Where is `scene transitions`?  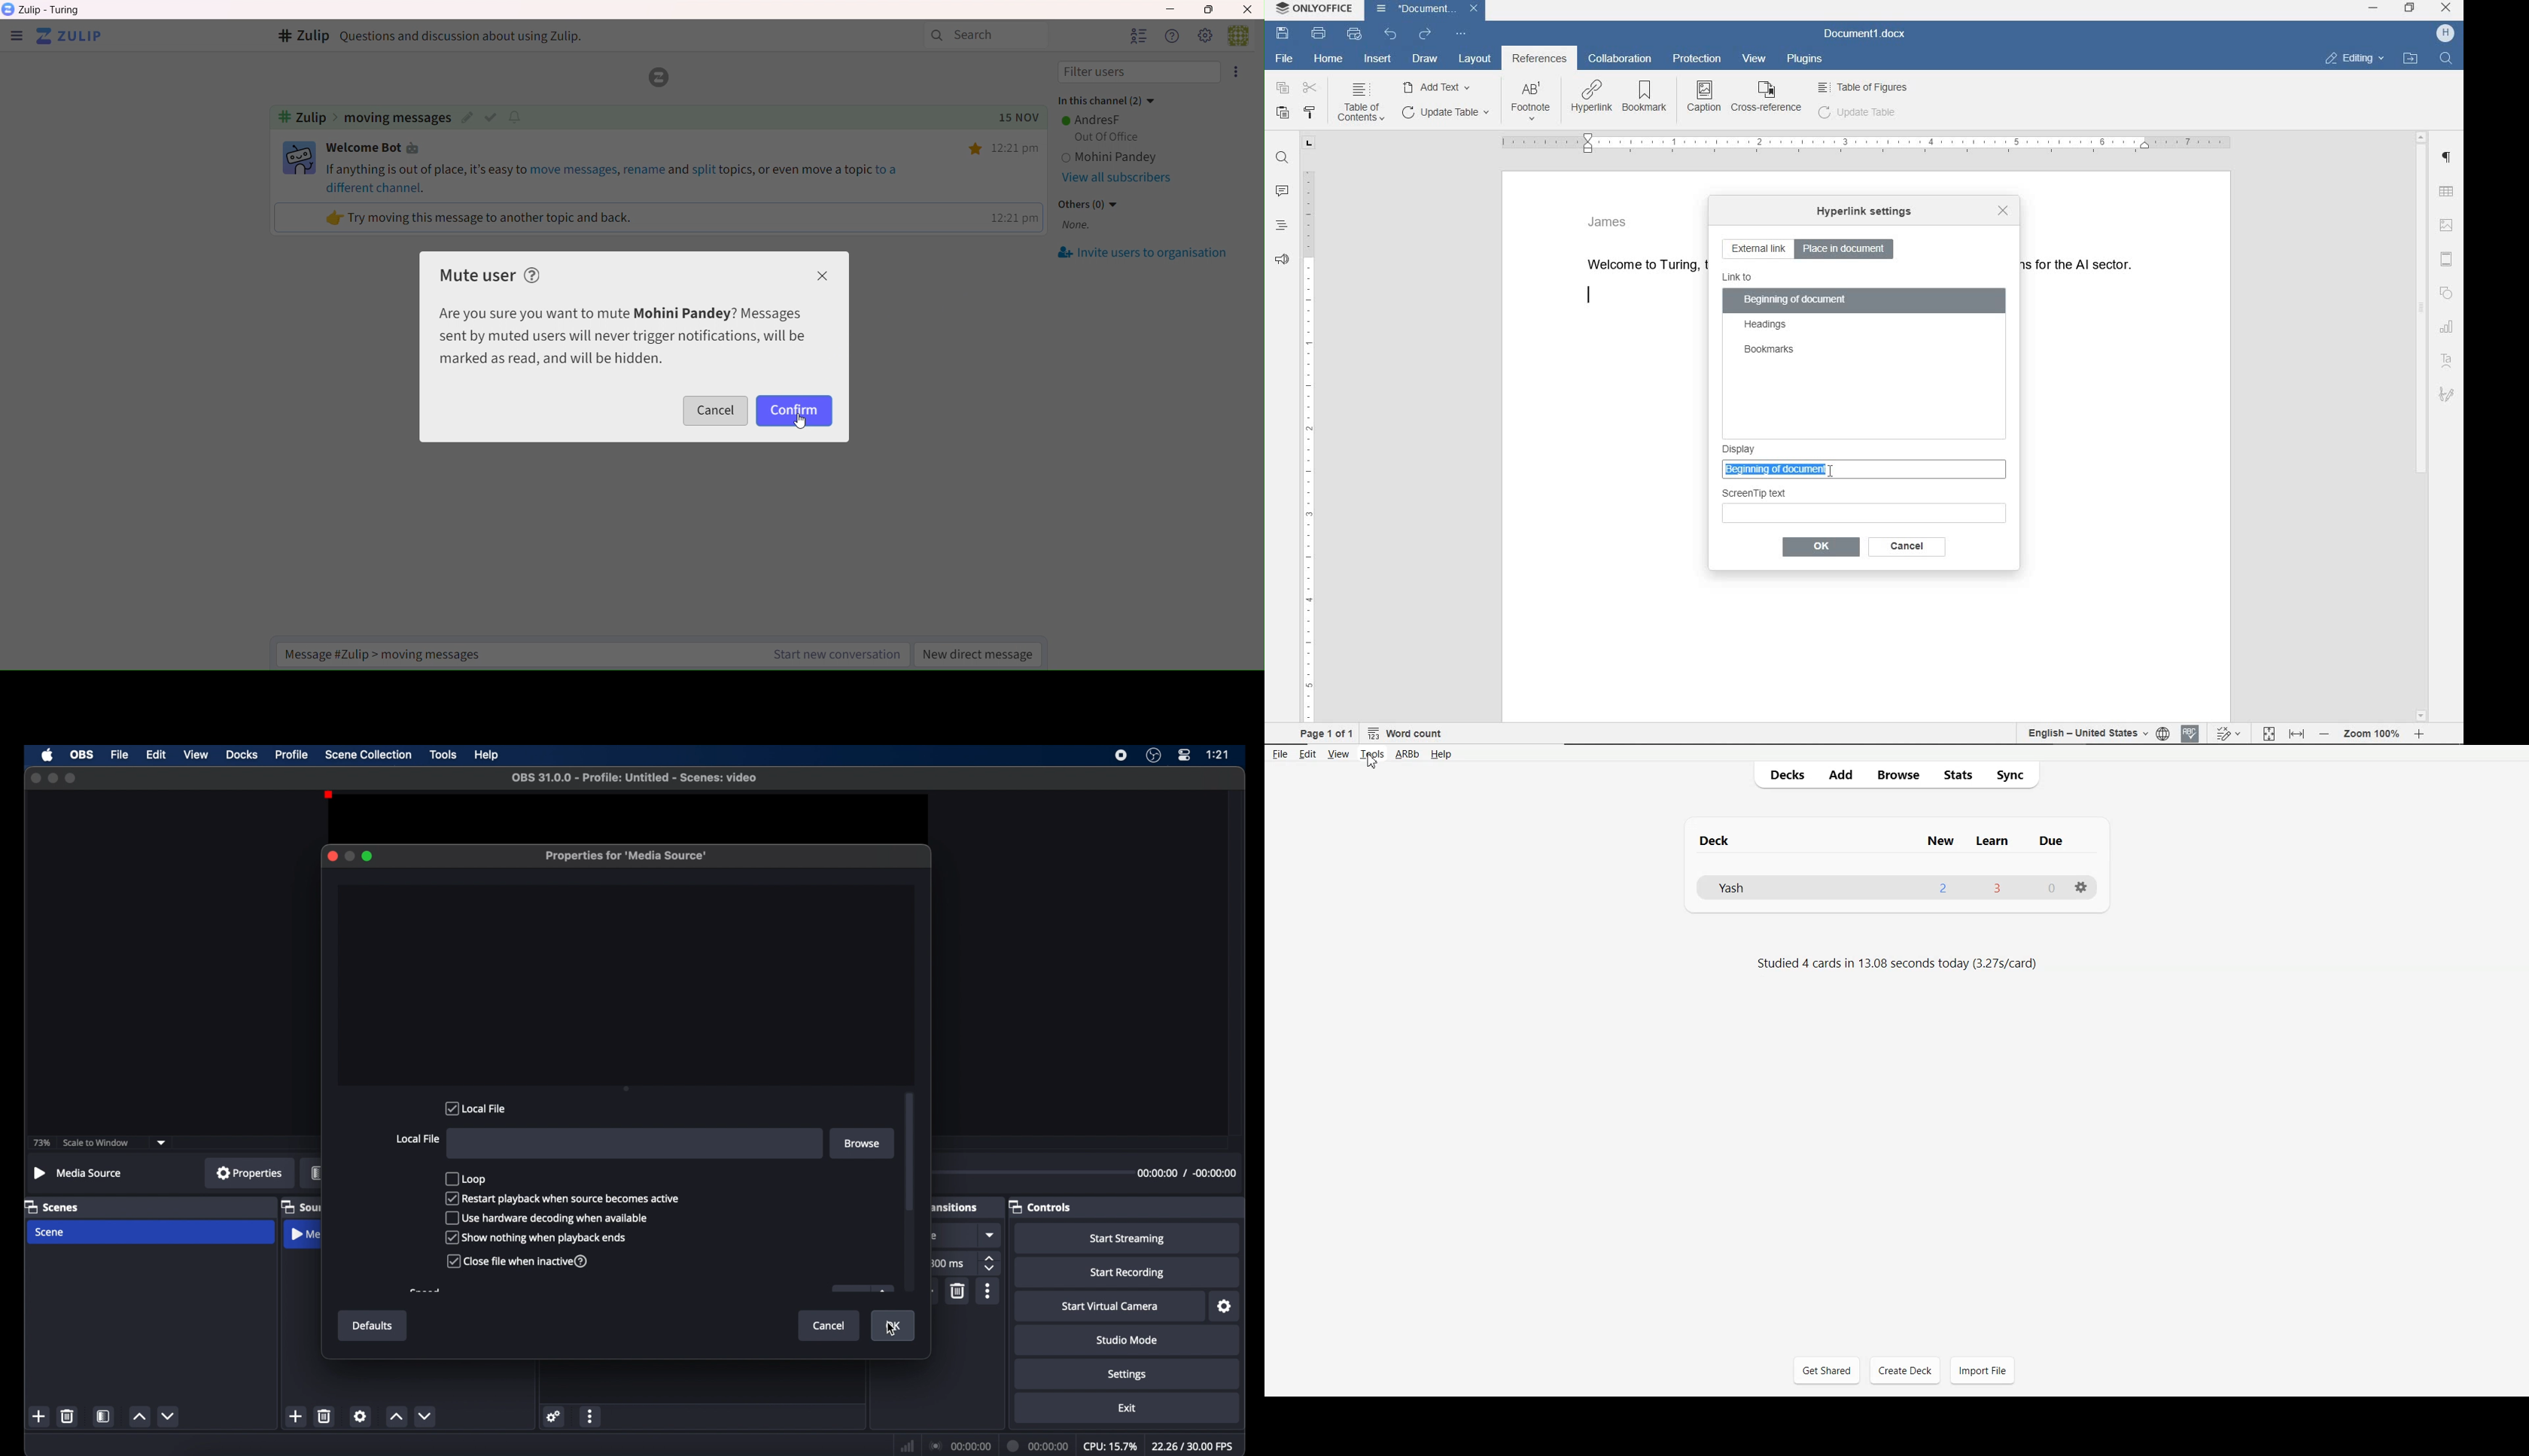
scene transitions is located at coordinates (956, 1208).